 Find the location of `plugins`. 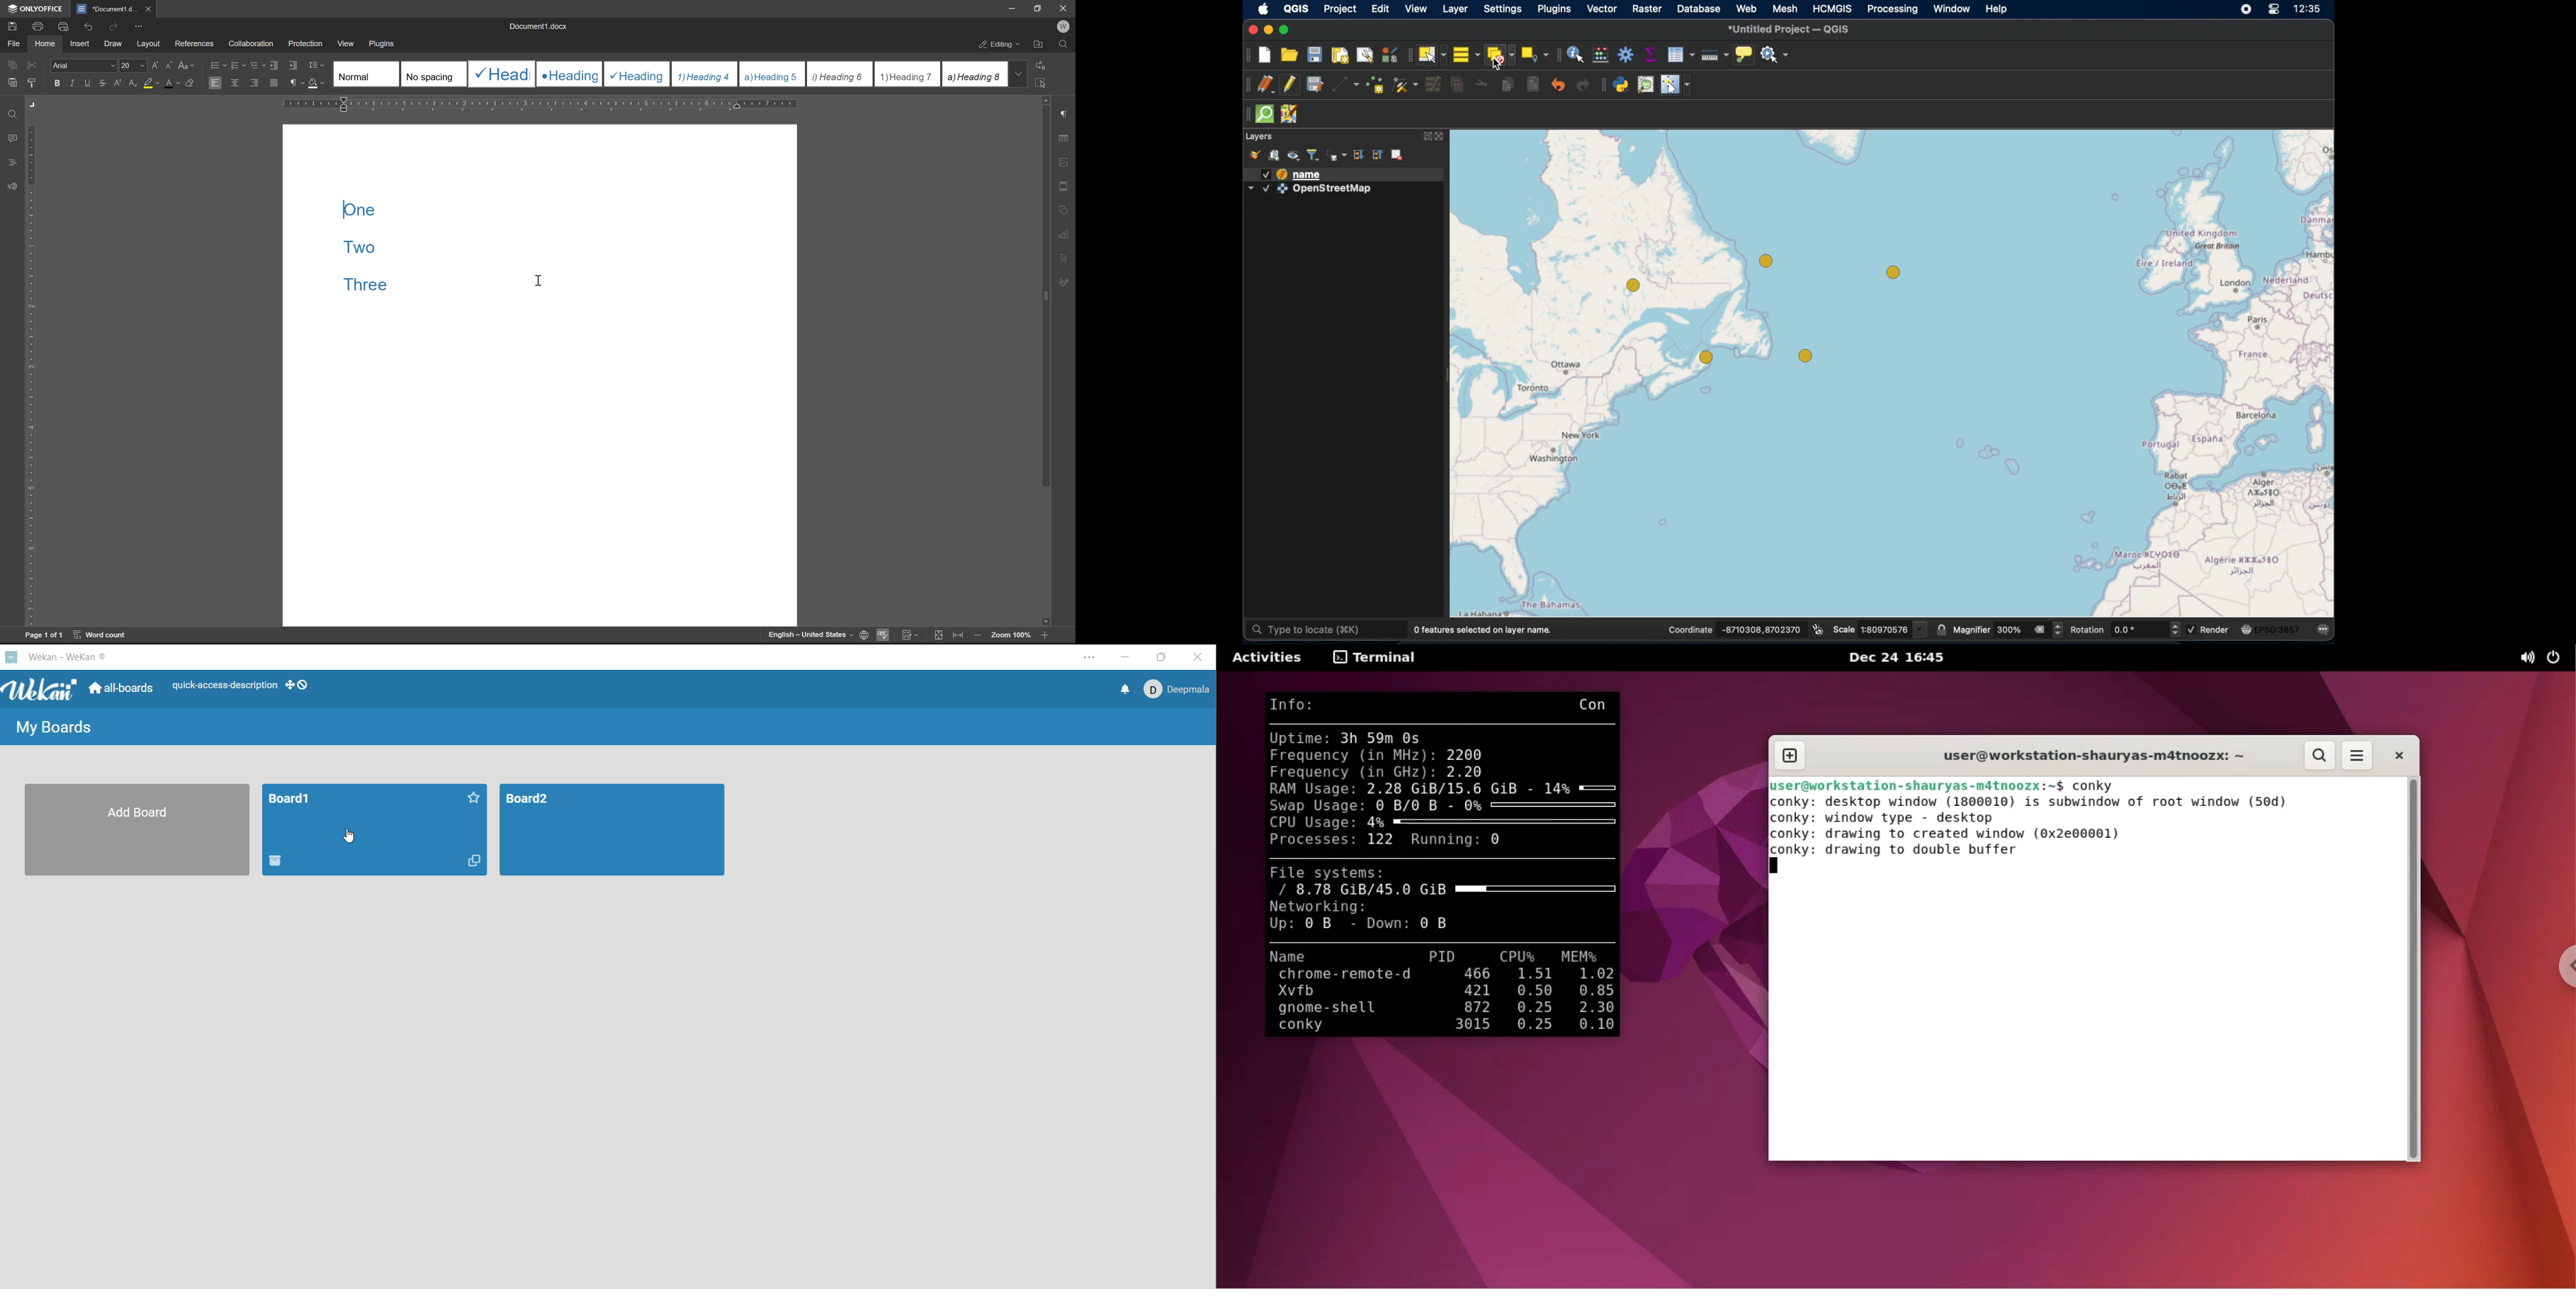

plugins is located at coordinates (1554, 10).